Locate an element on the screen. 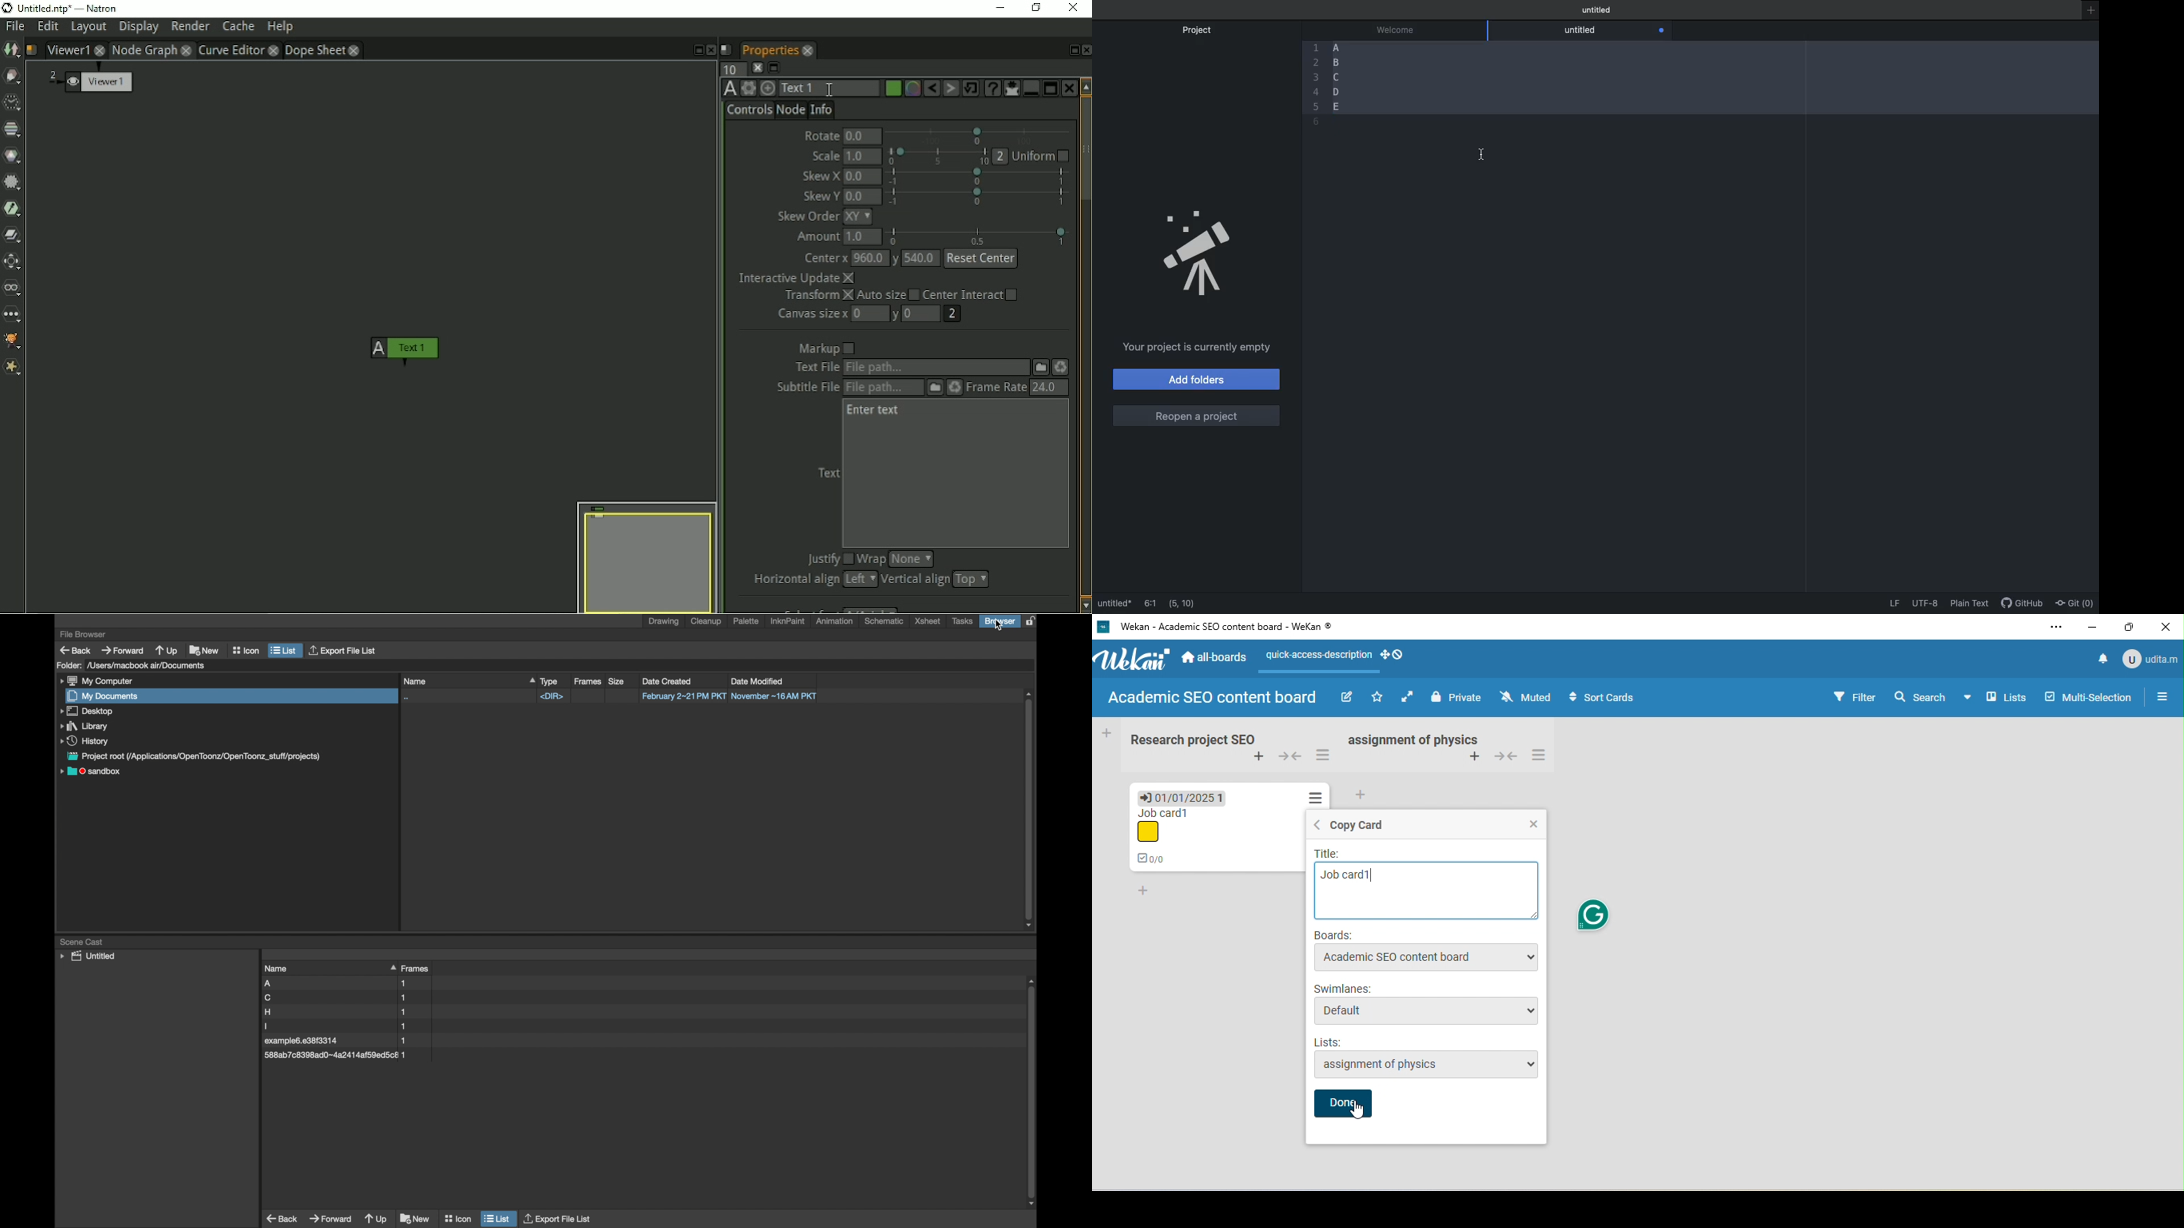 The image size is (2184, 1232). export file list is located at coordinates (345, 650).